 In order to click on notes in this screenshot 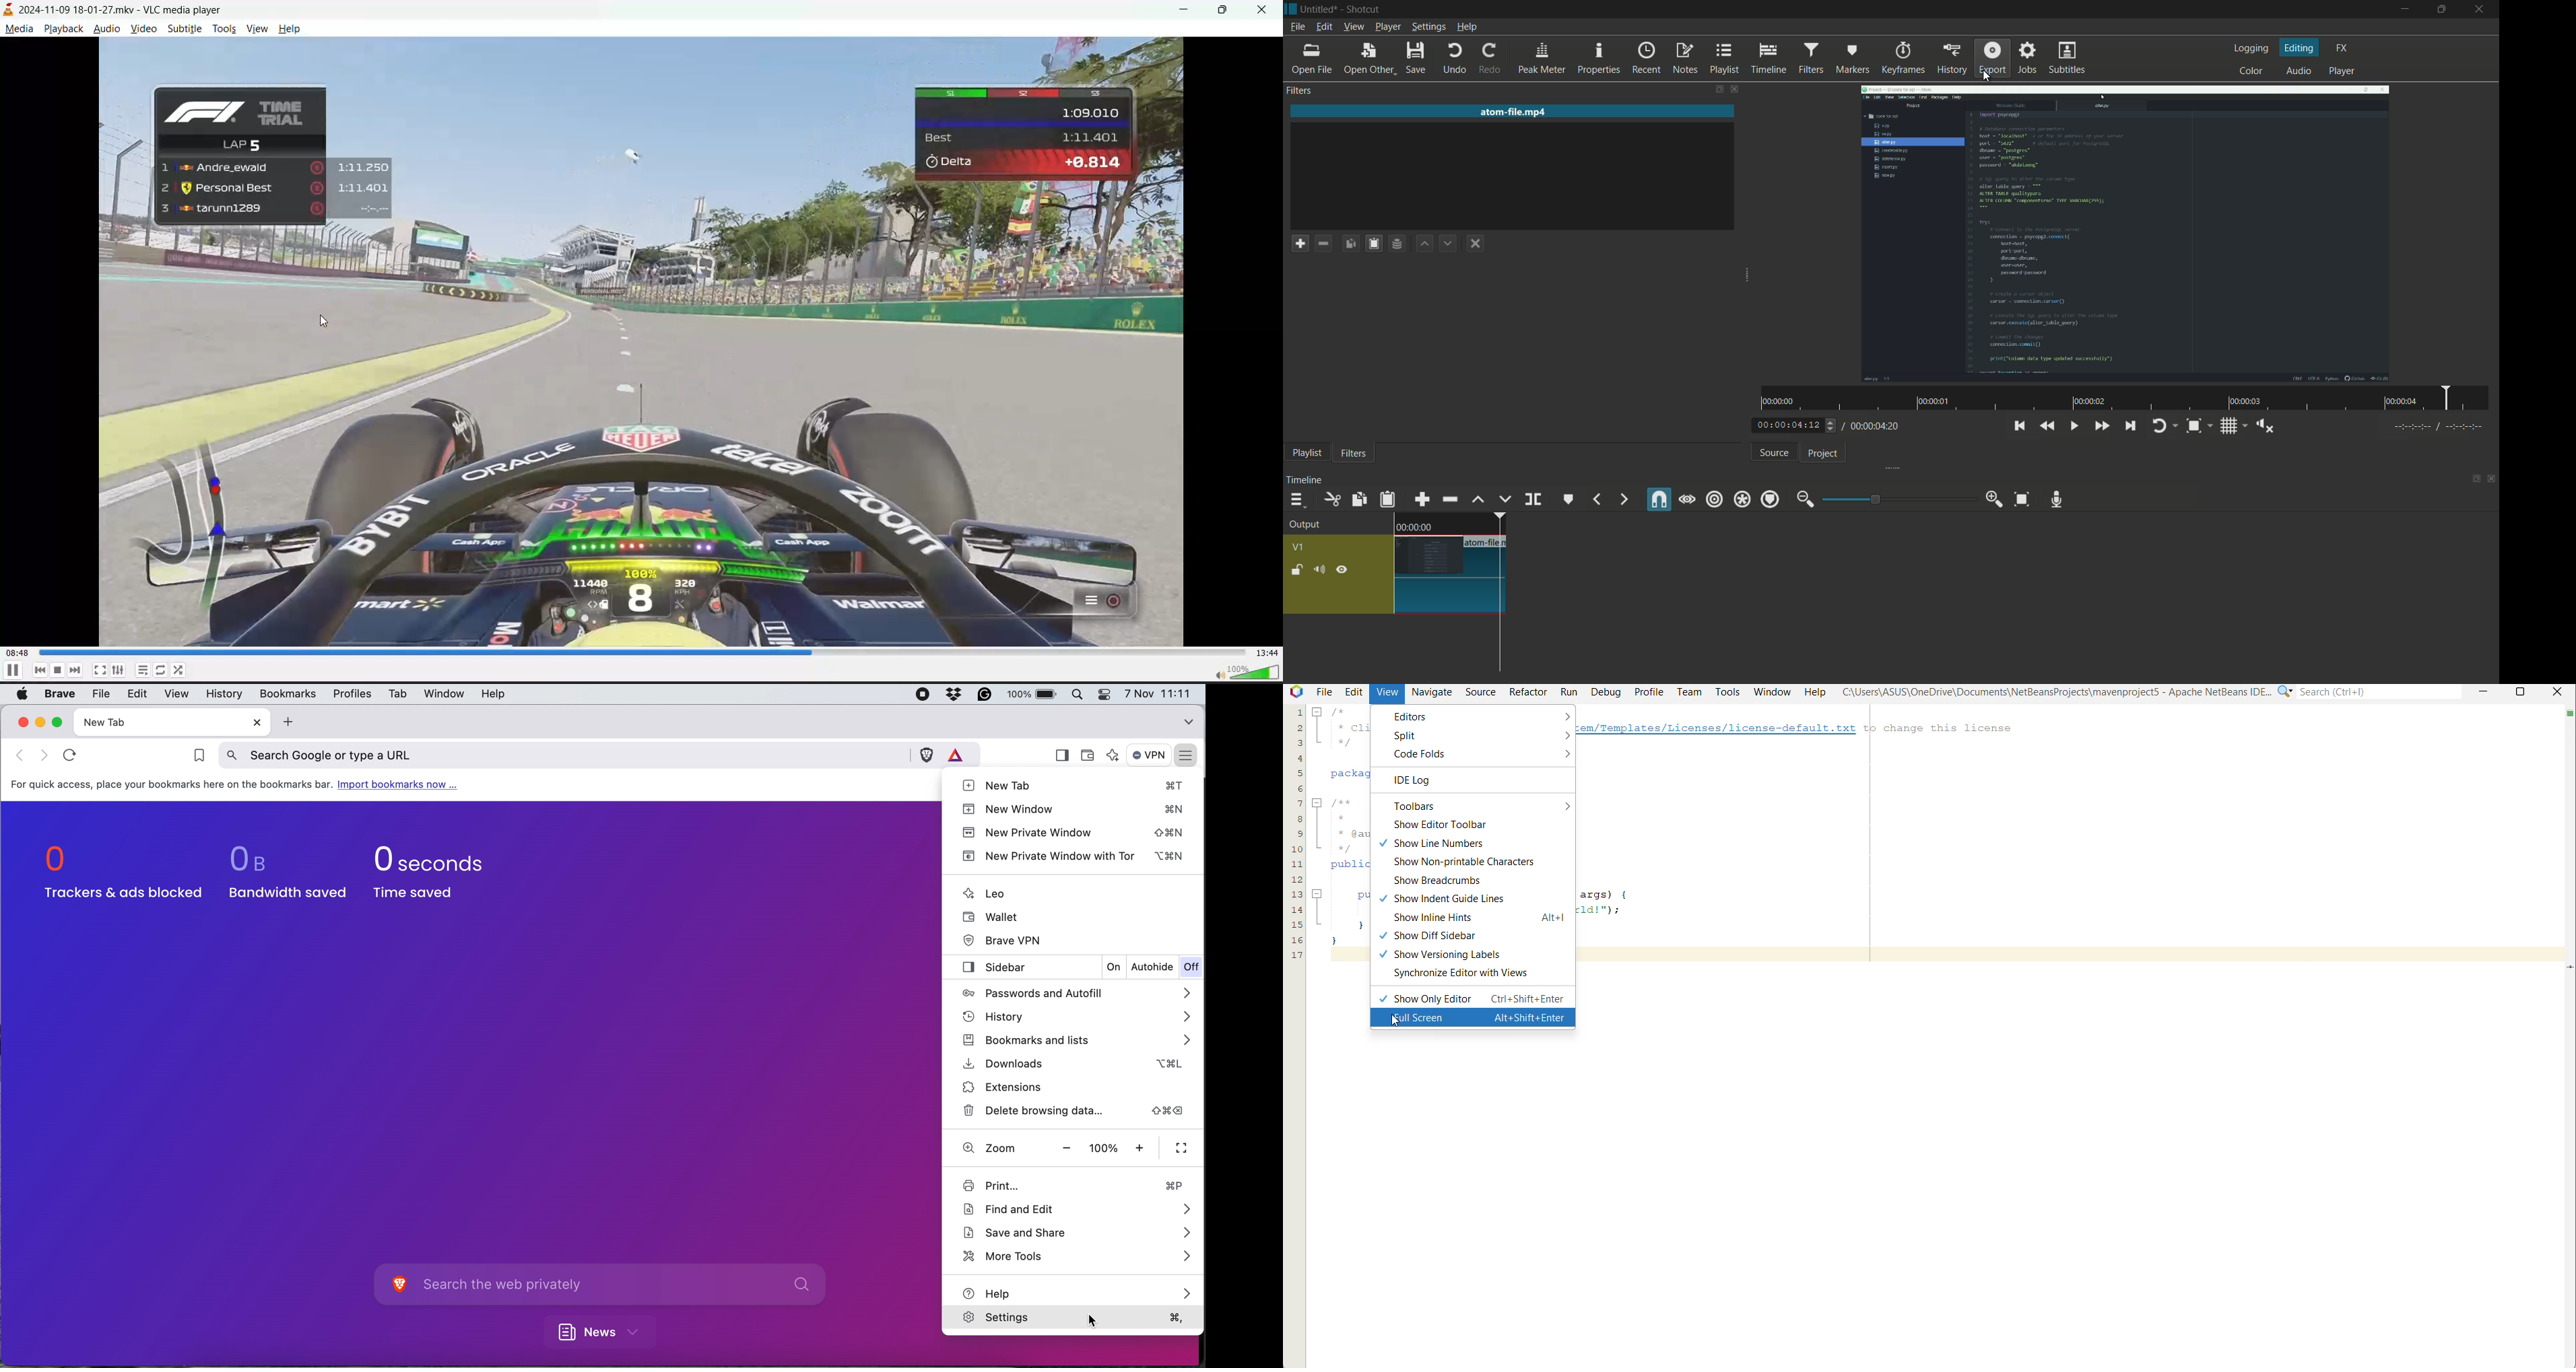, I will do `click(1687, 58)`.